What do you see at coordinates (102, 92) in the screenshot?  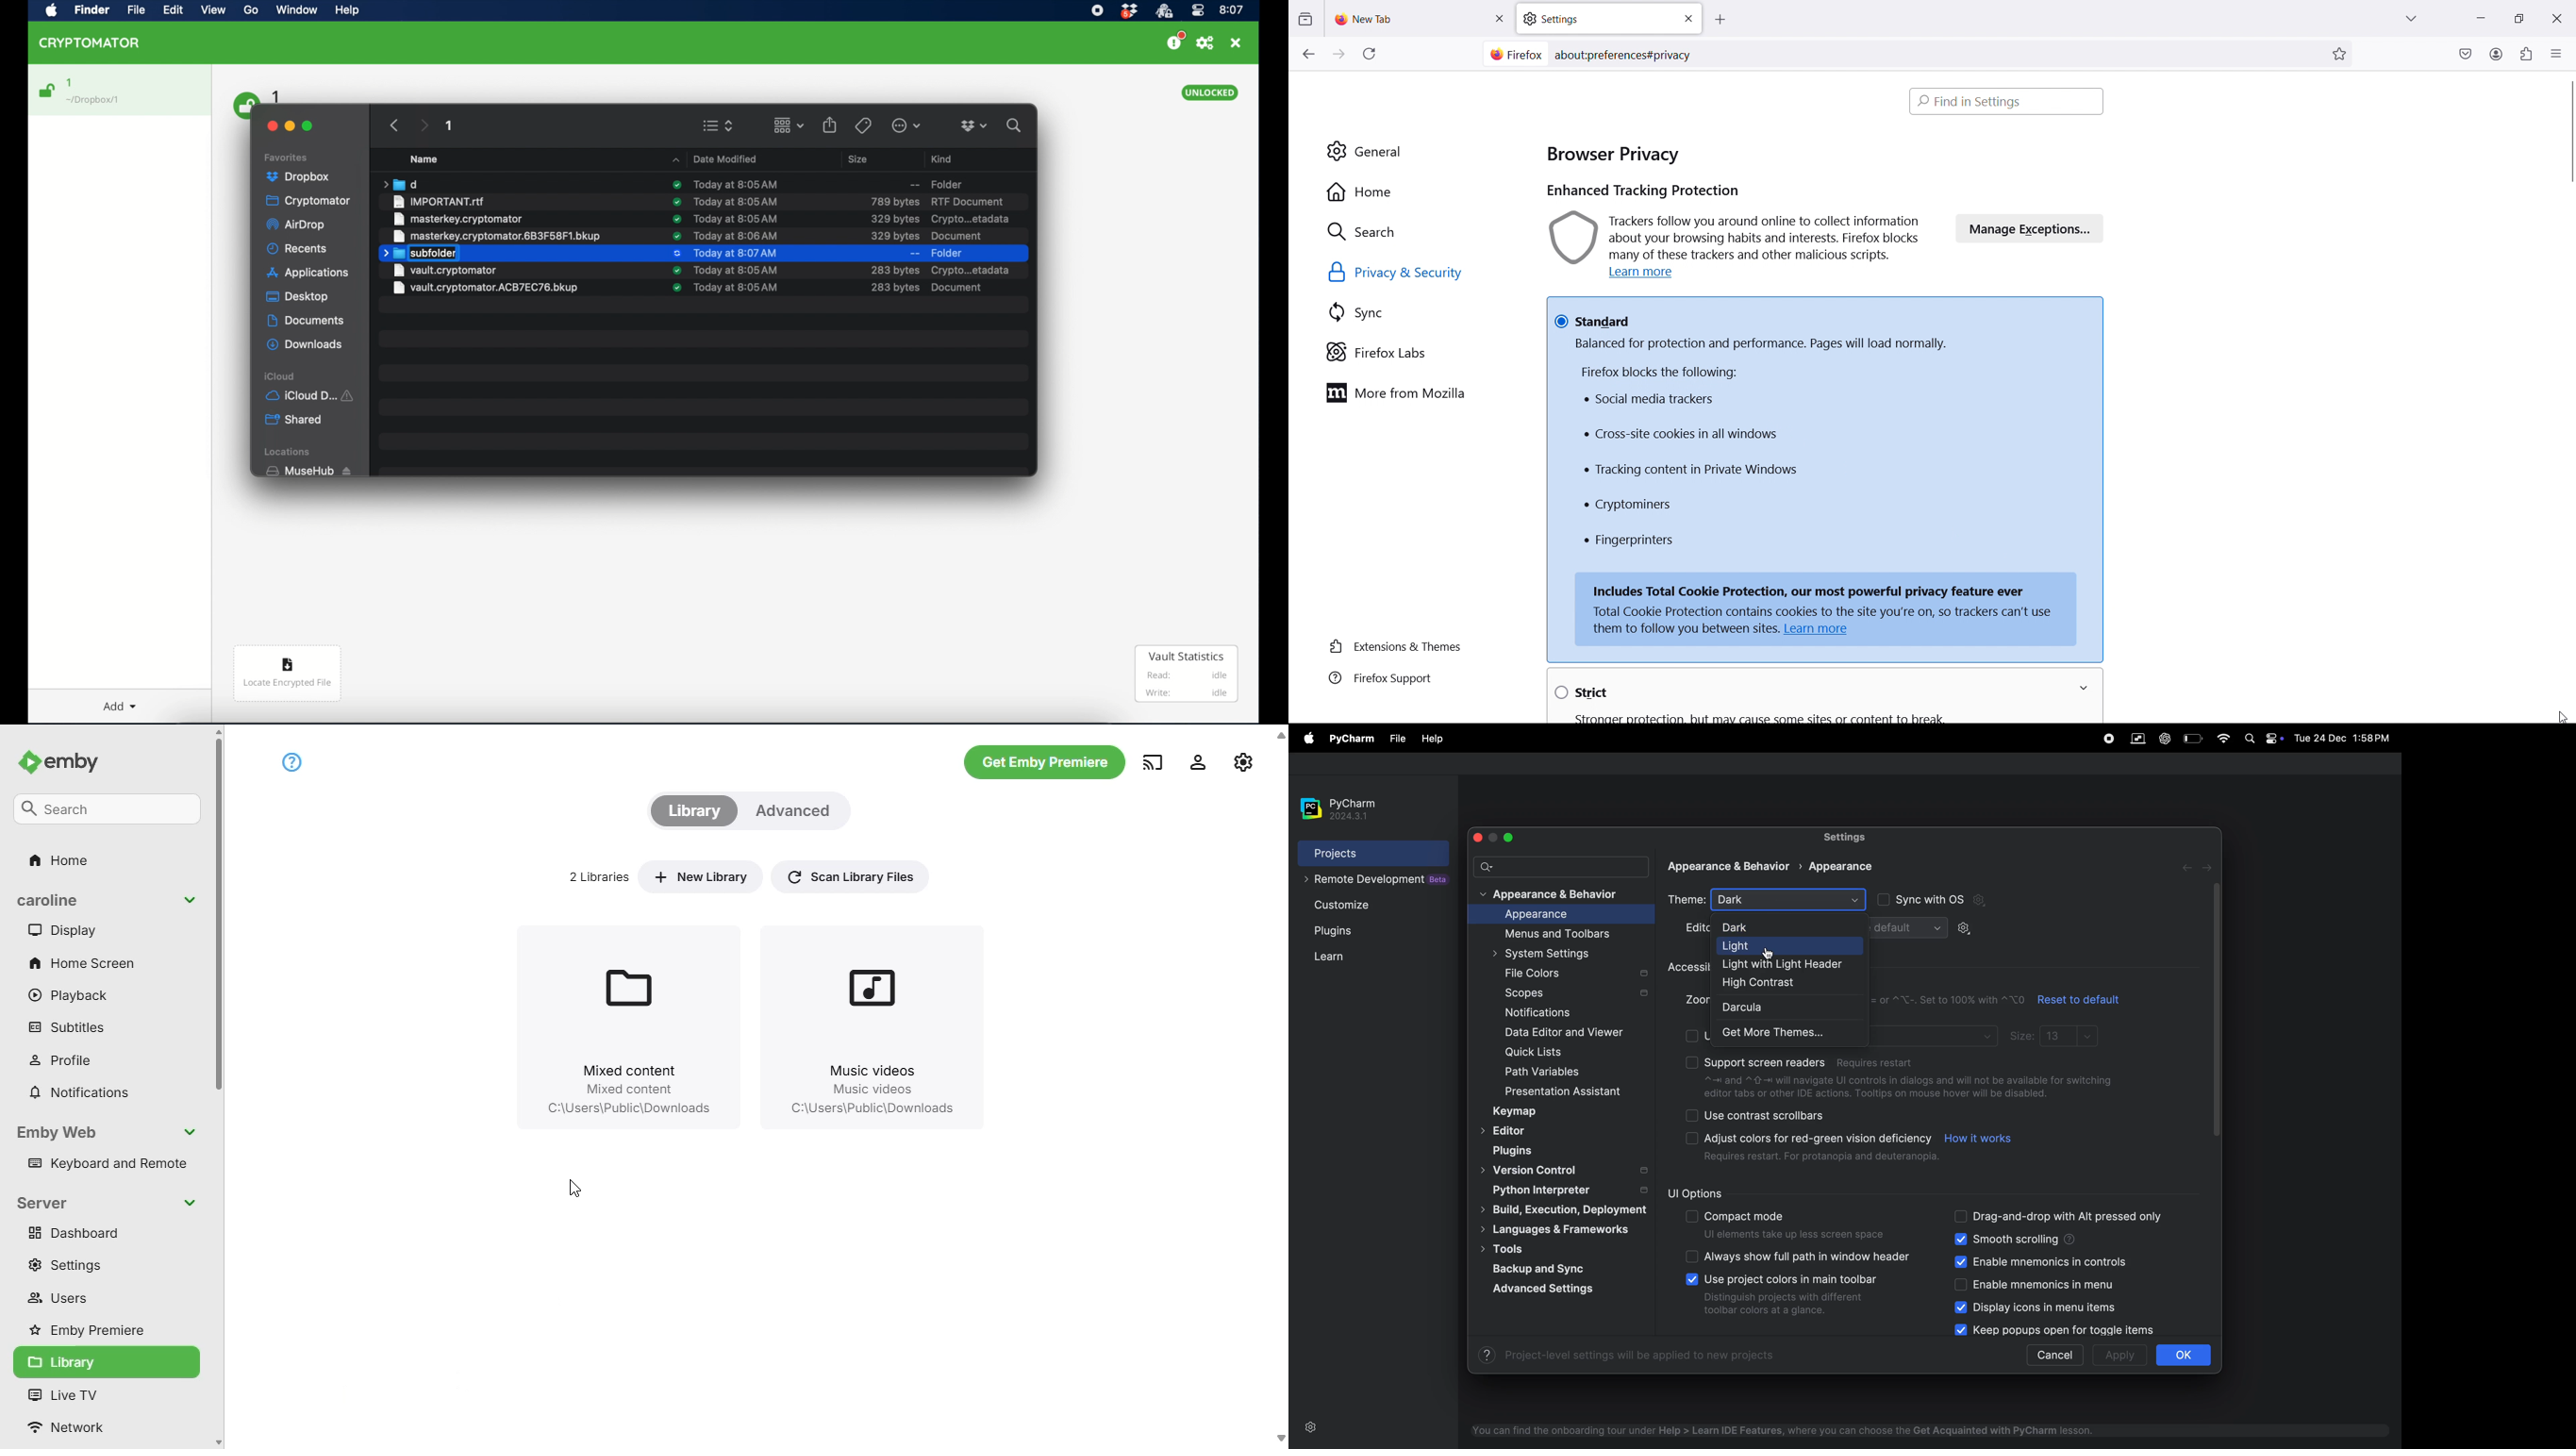 I see `1 Dropbox/1` at bounding box center [102, 92].